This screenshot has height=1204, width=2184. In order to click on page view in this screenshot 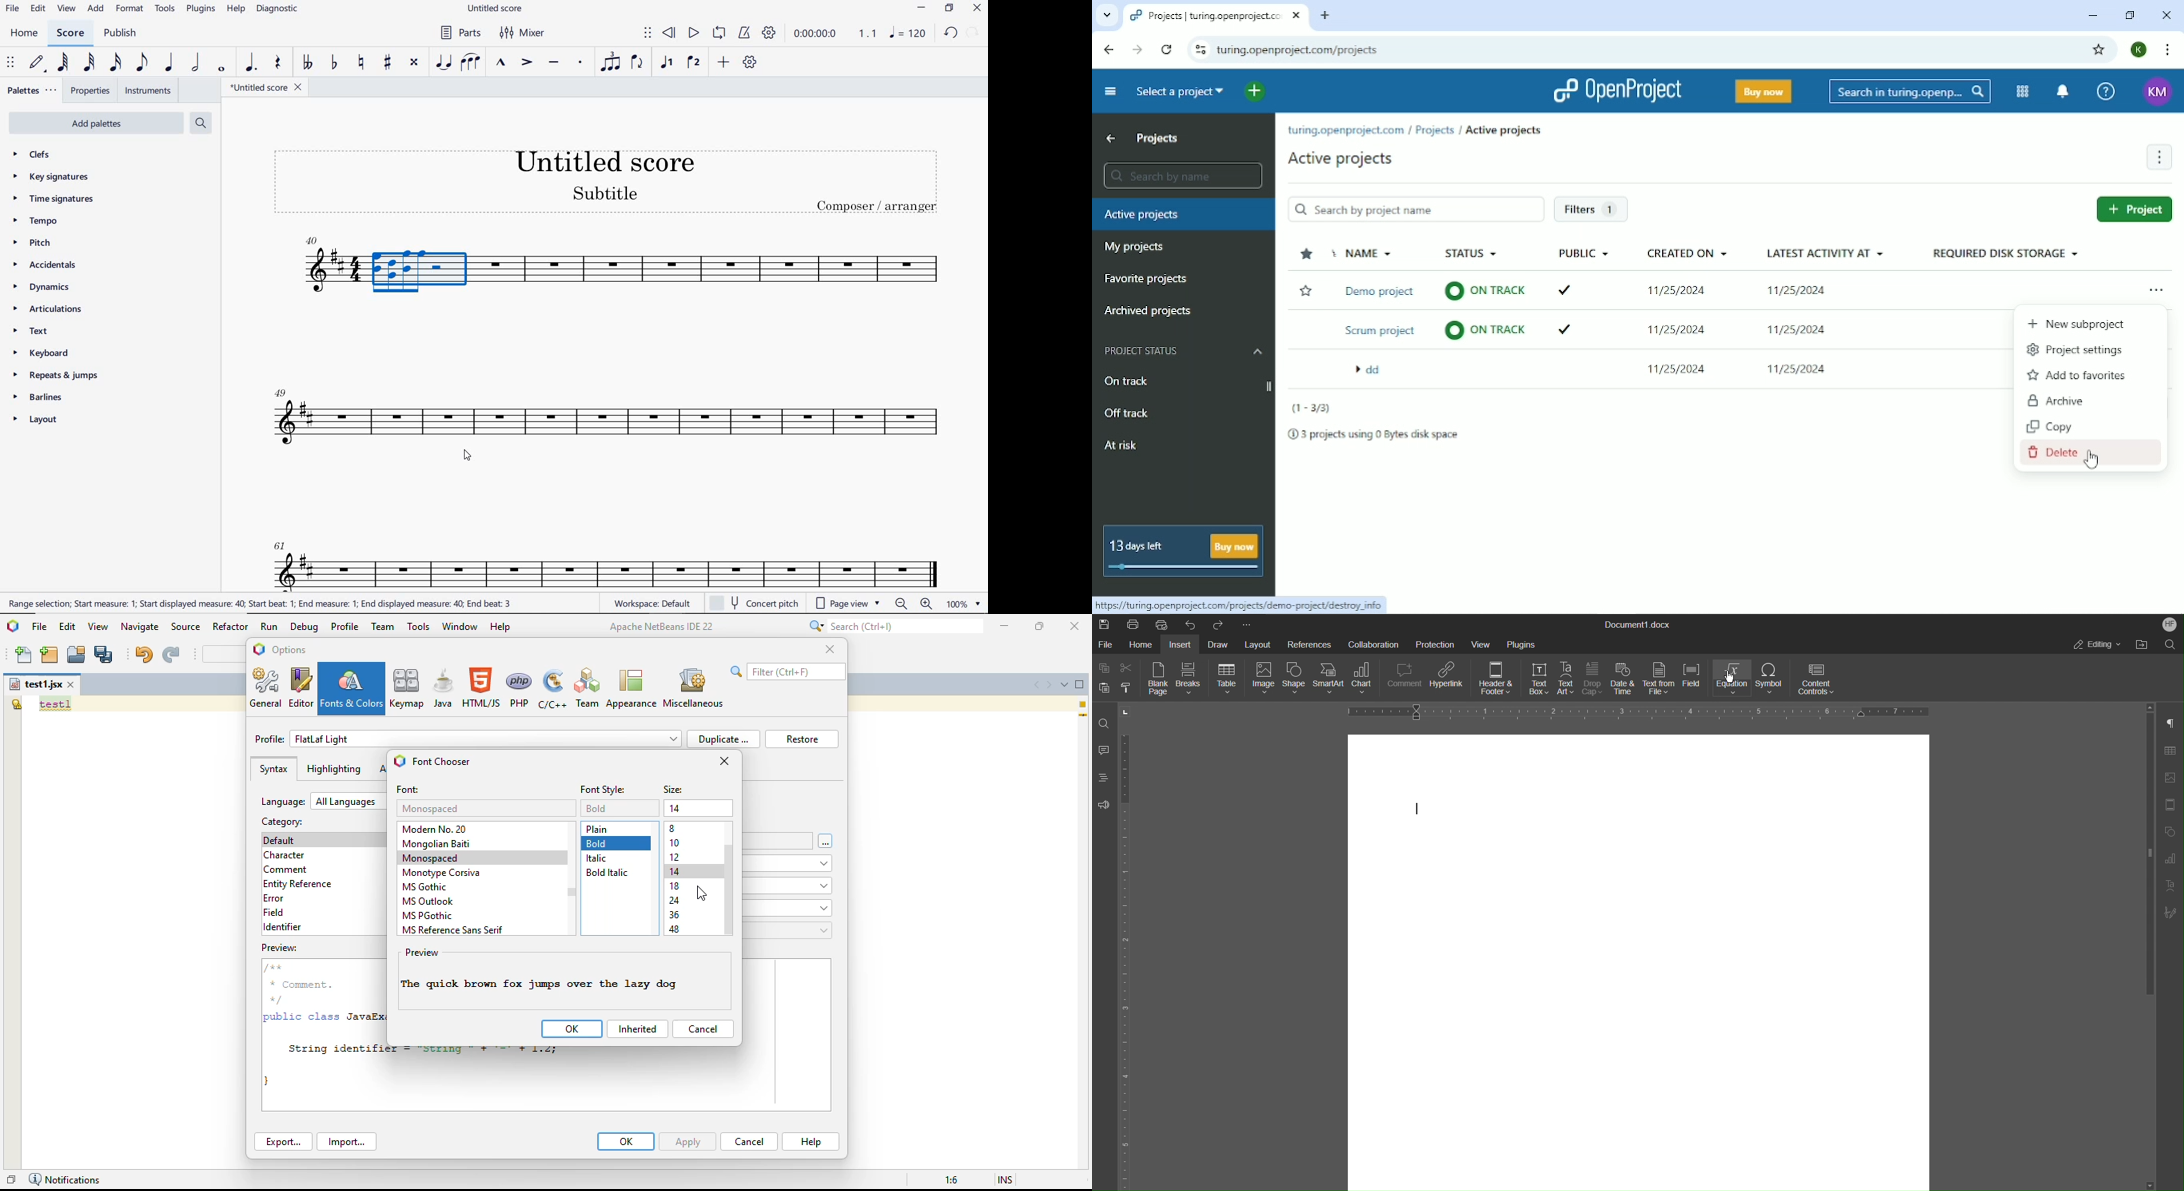, I will do `click(846, 603)`.